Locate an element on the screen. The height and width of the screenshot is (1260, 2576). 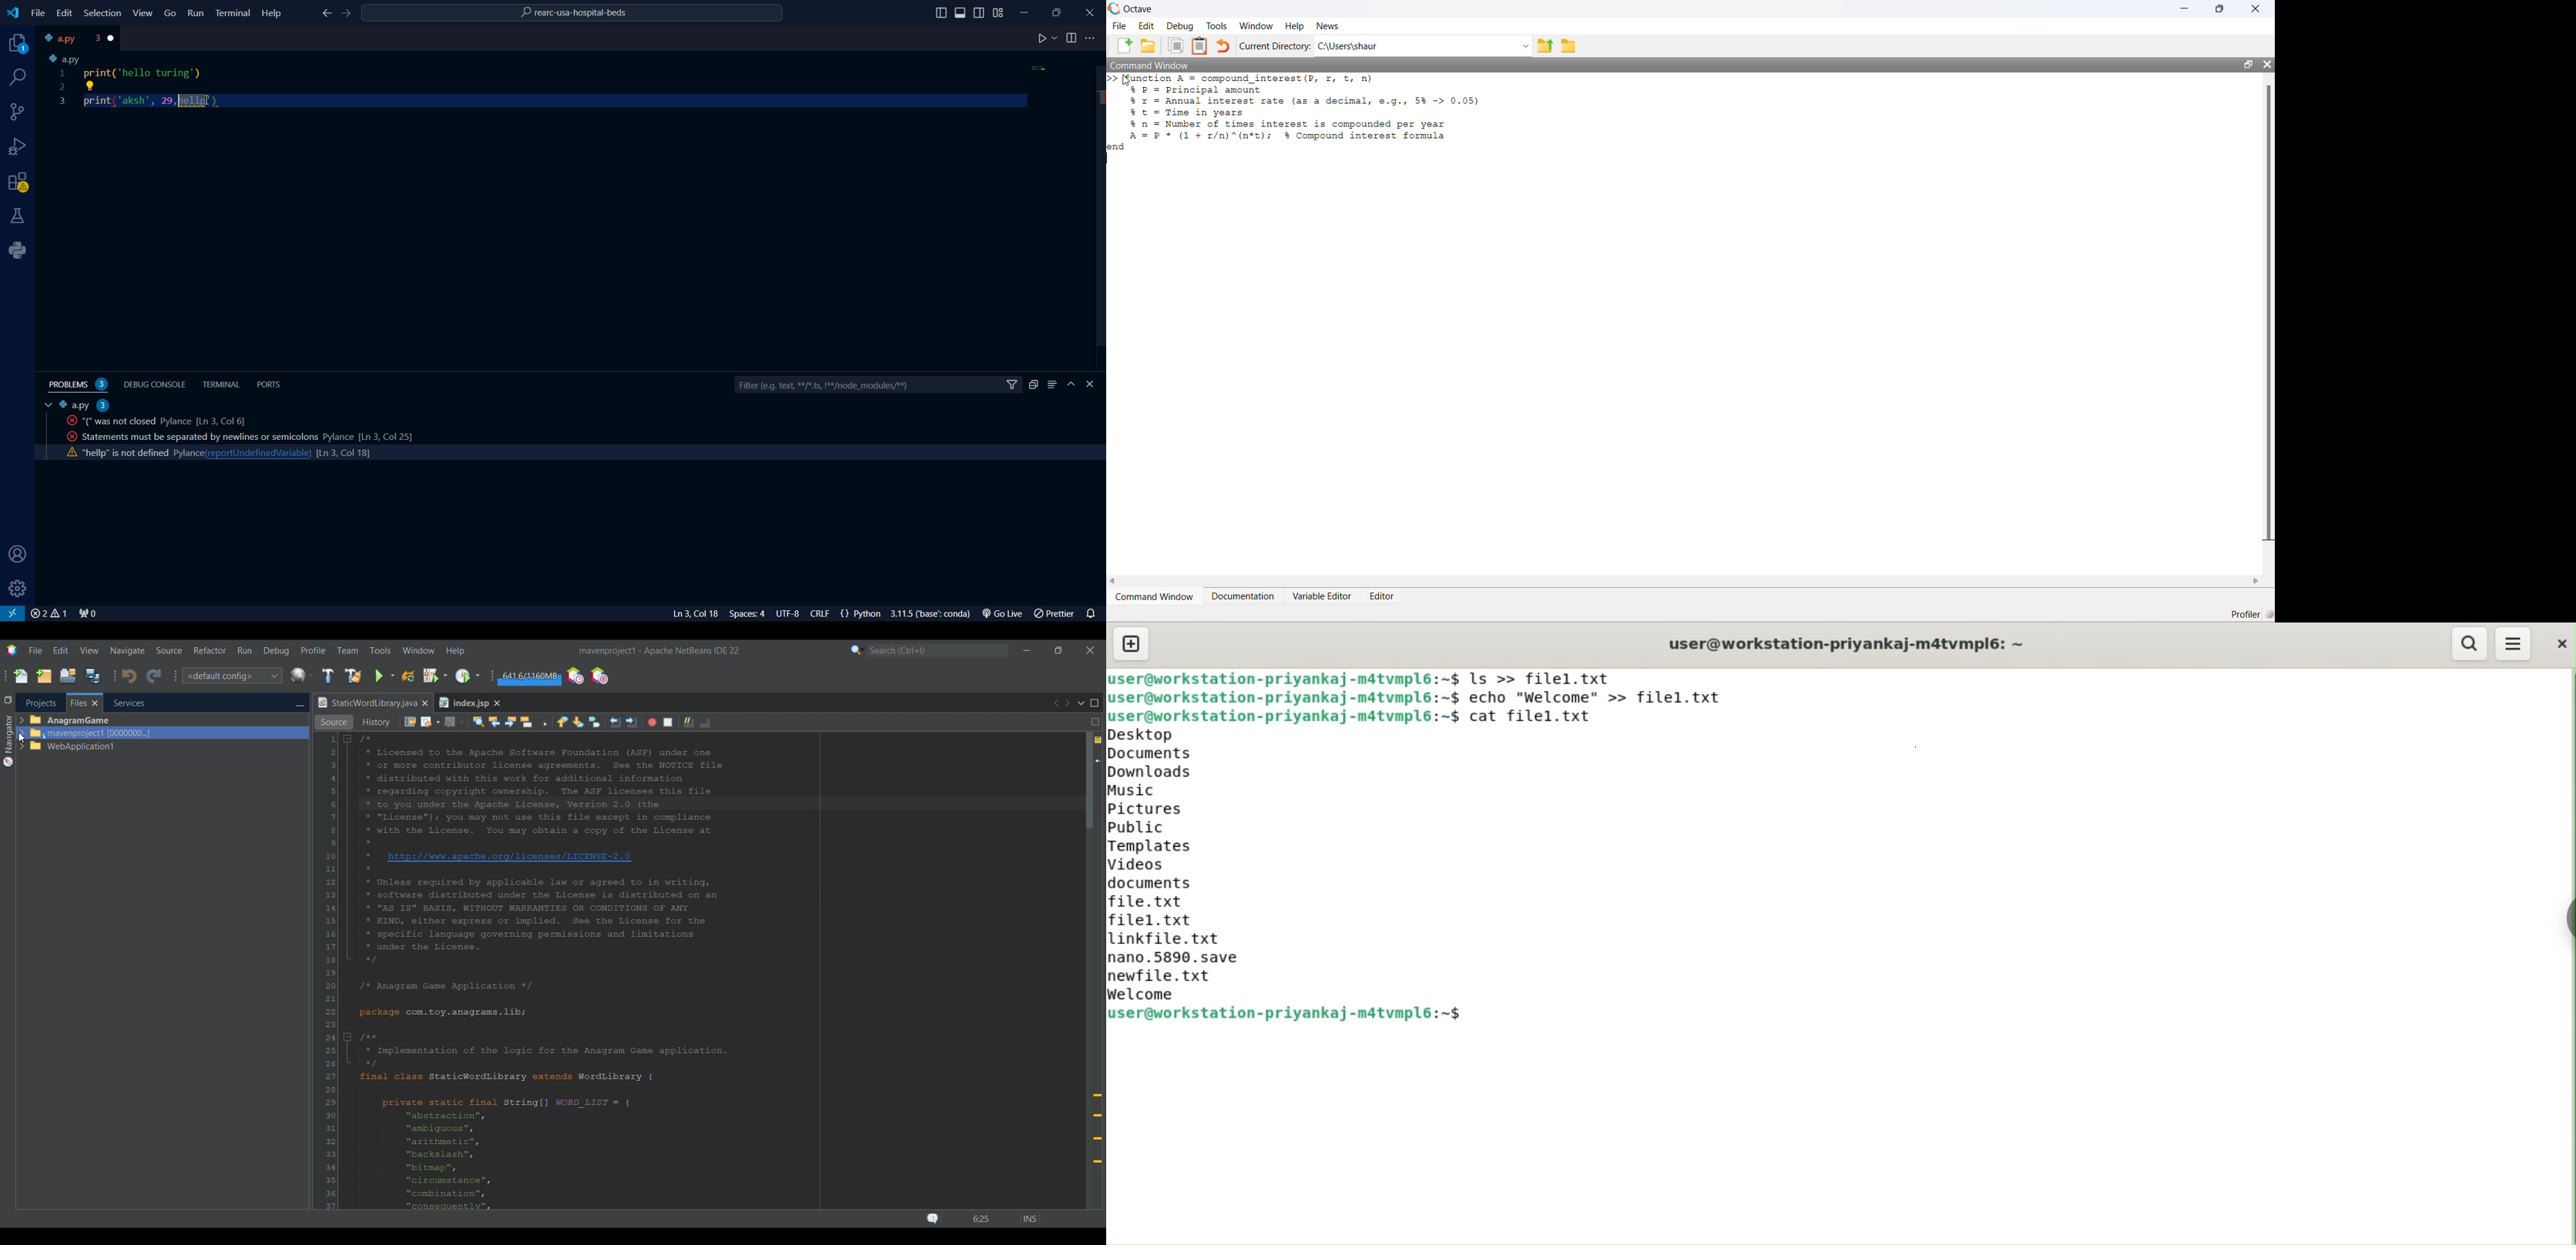
edit is located at coordinates (63, 13).